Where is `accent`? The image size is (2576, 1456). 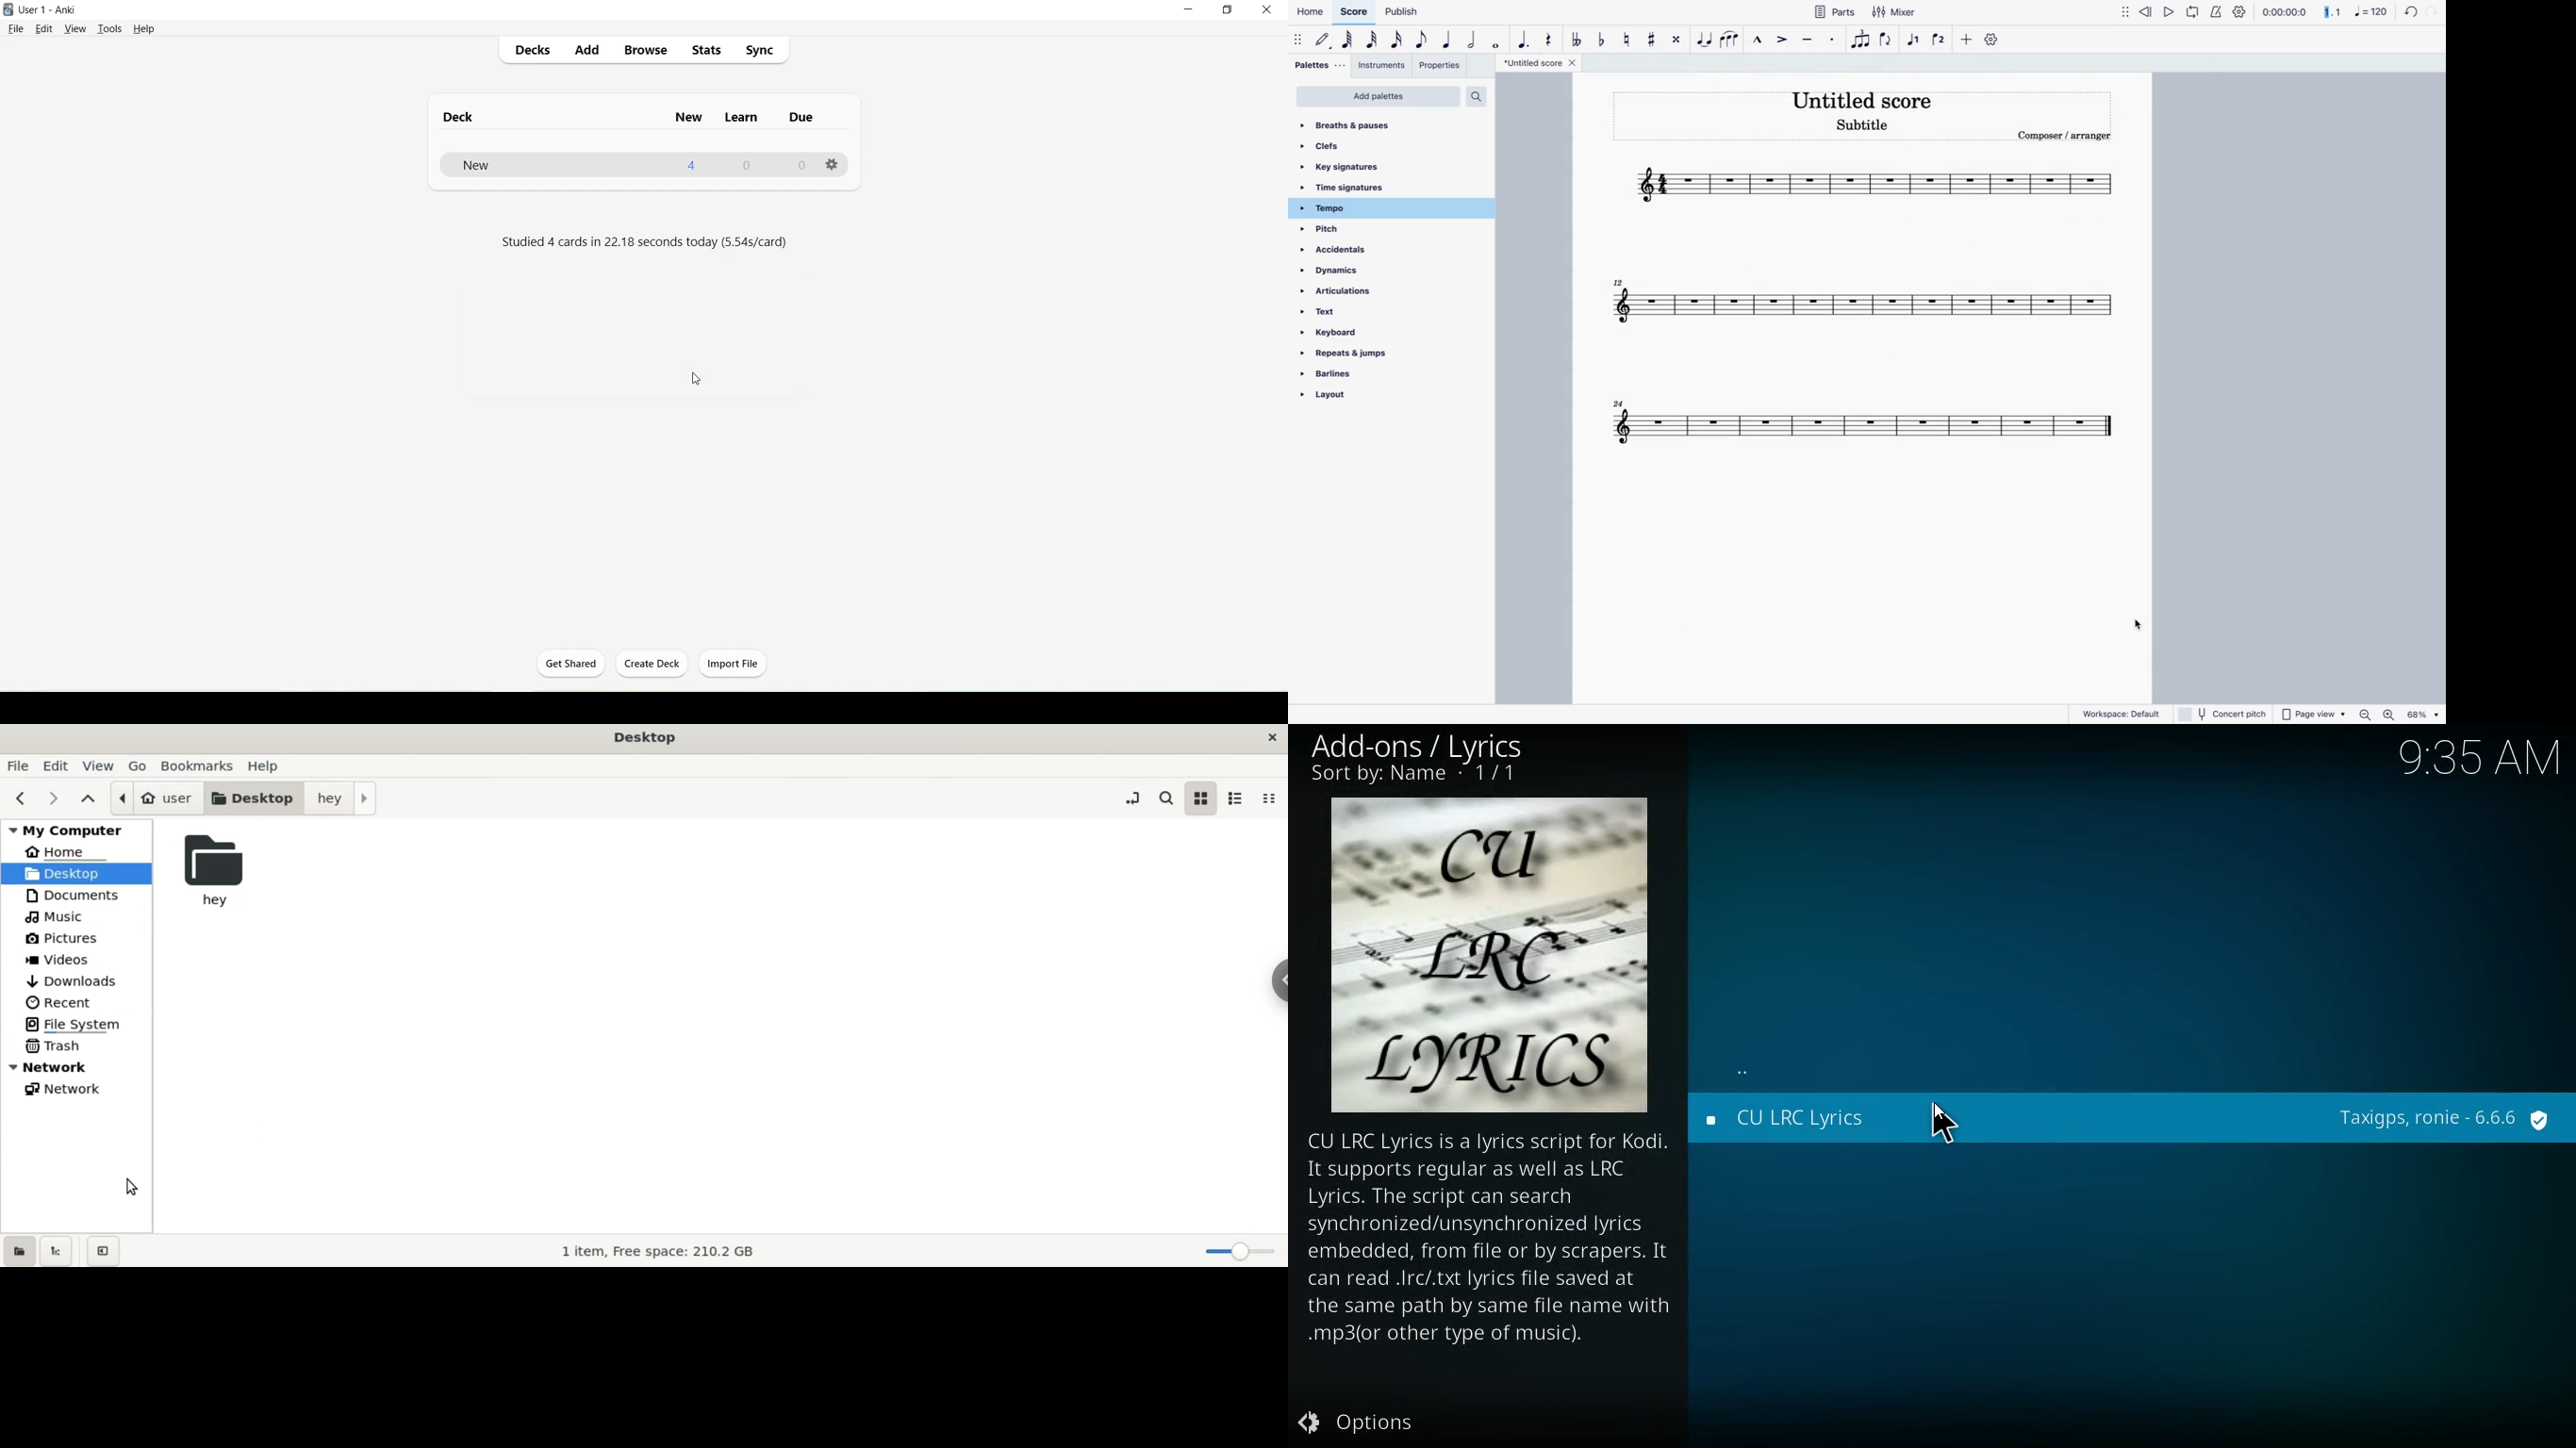 accent is located at coordinates (1784, 39).